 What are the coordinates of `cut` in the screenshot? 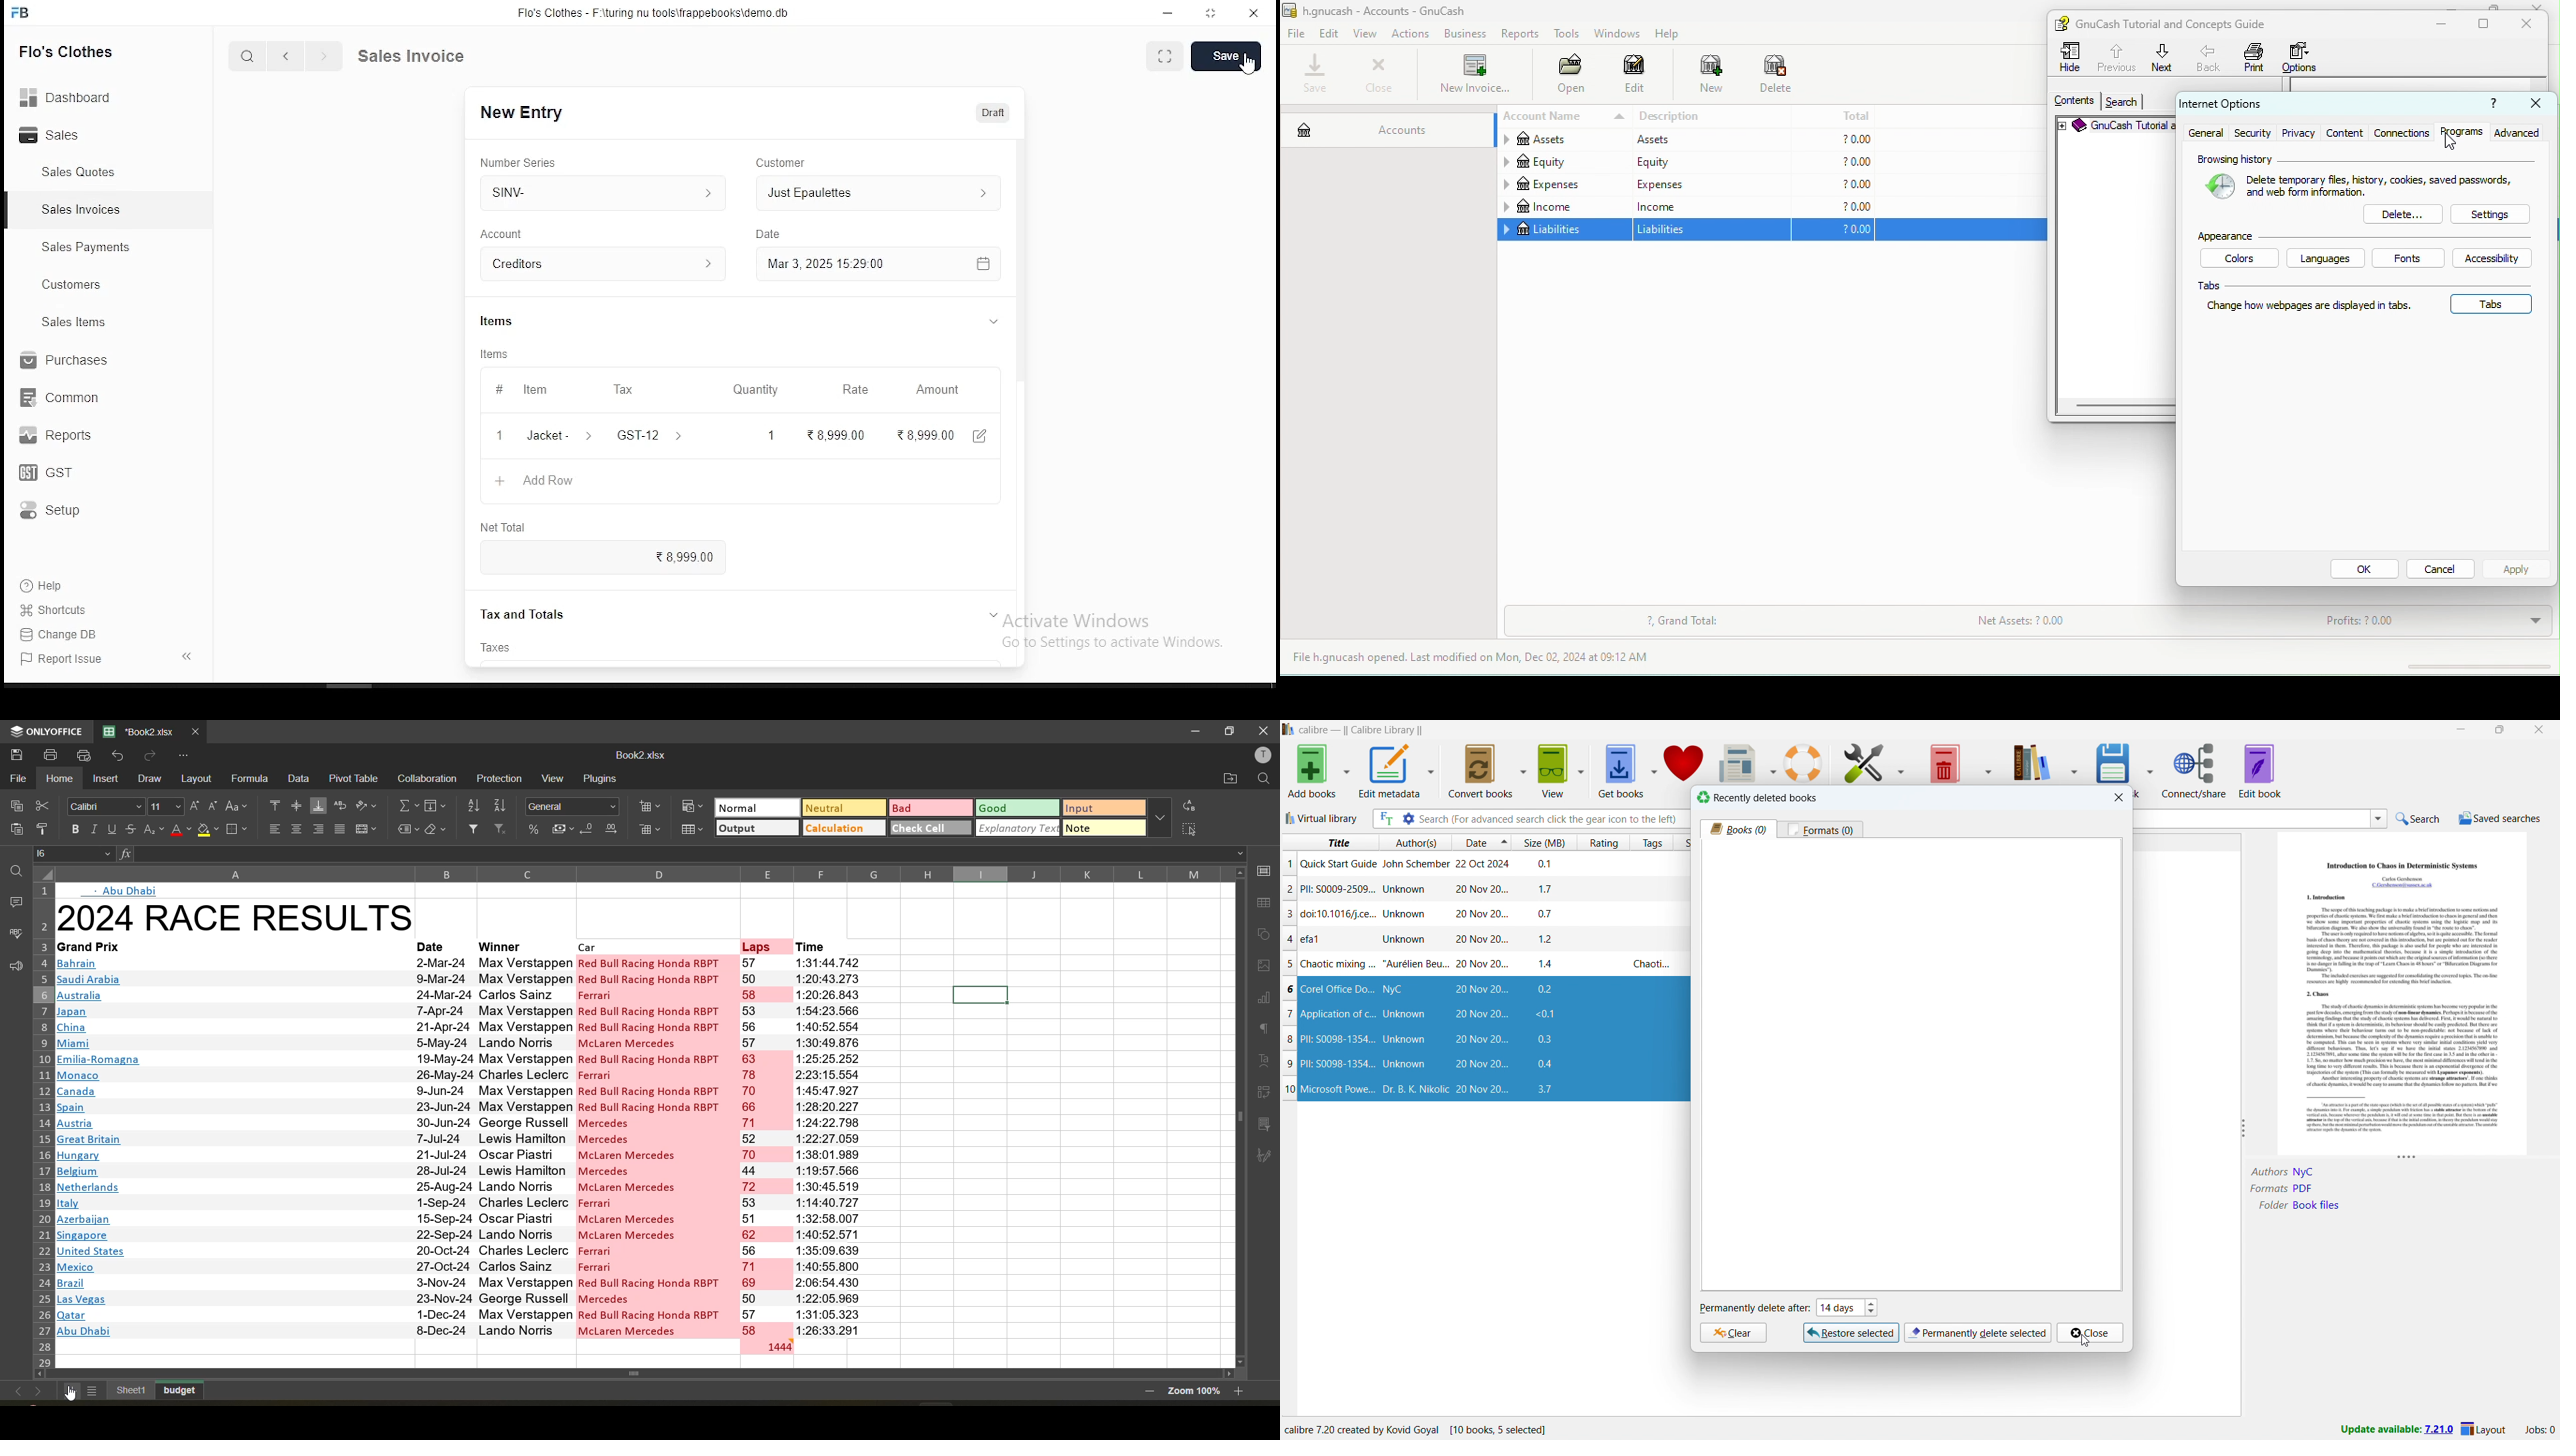 It's located at (43, 807).